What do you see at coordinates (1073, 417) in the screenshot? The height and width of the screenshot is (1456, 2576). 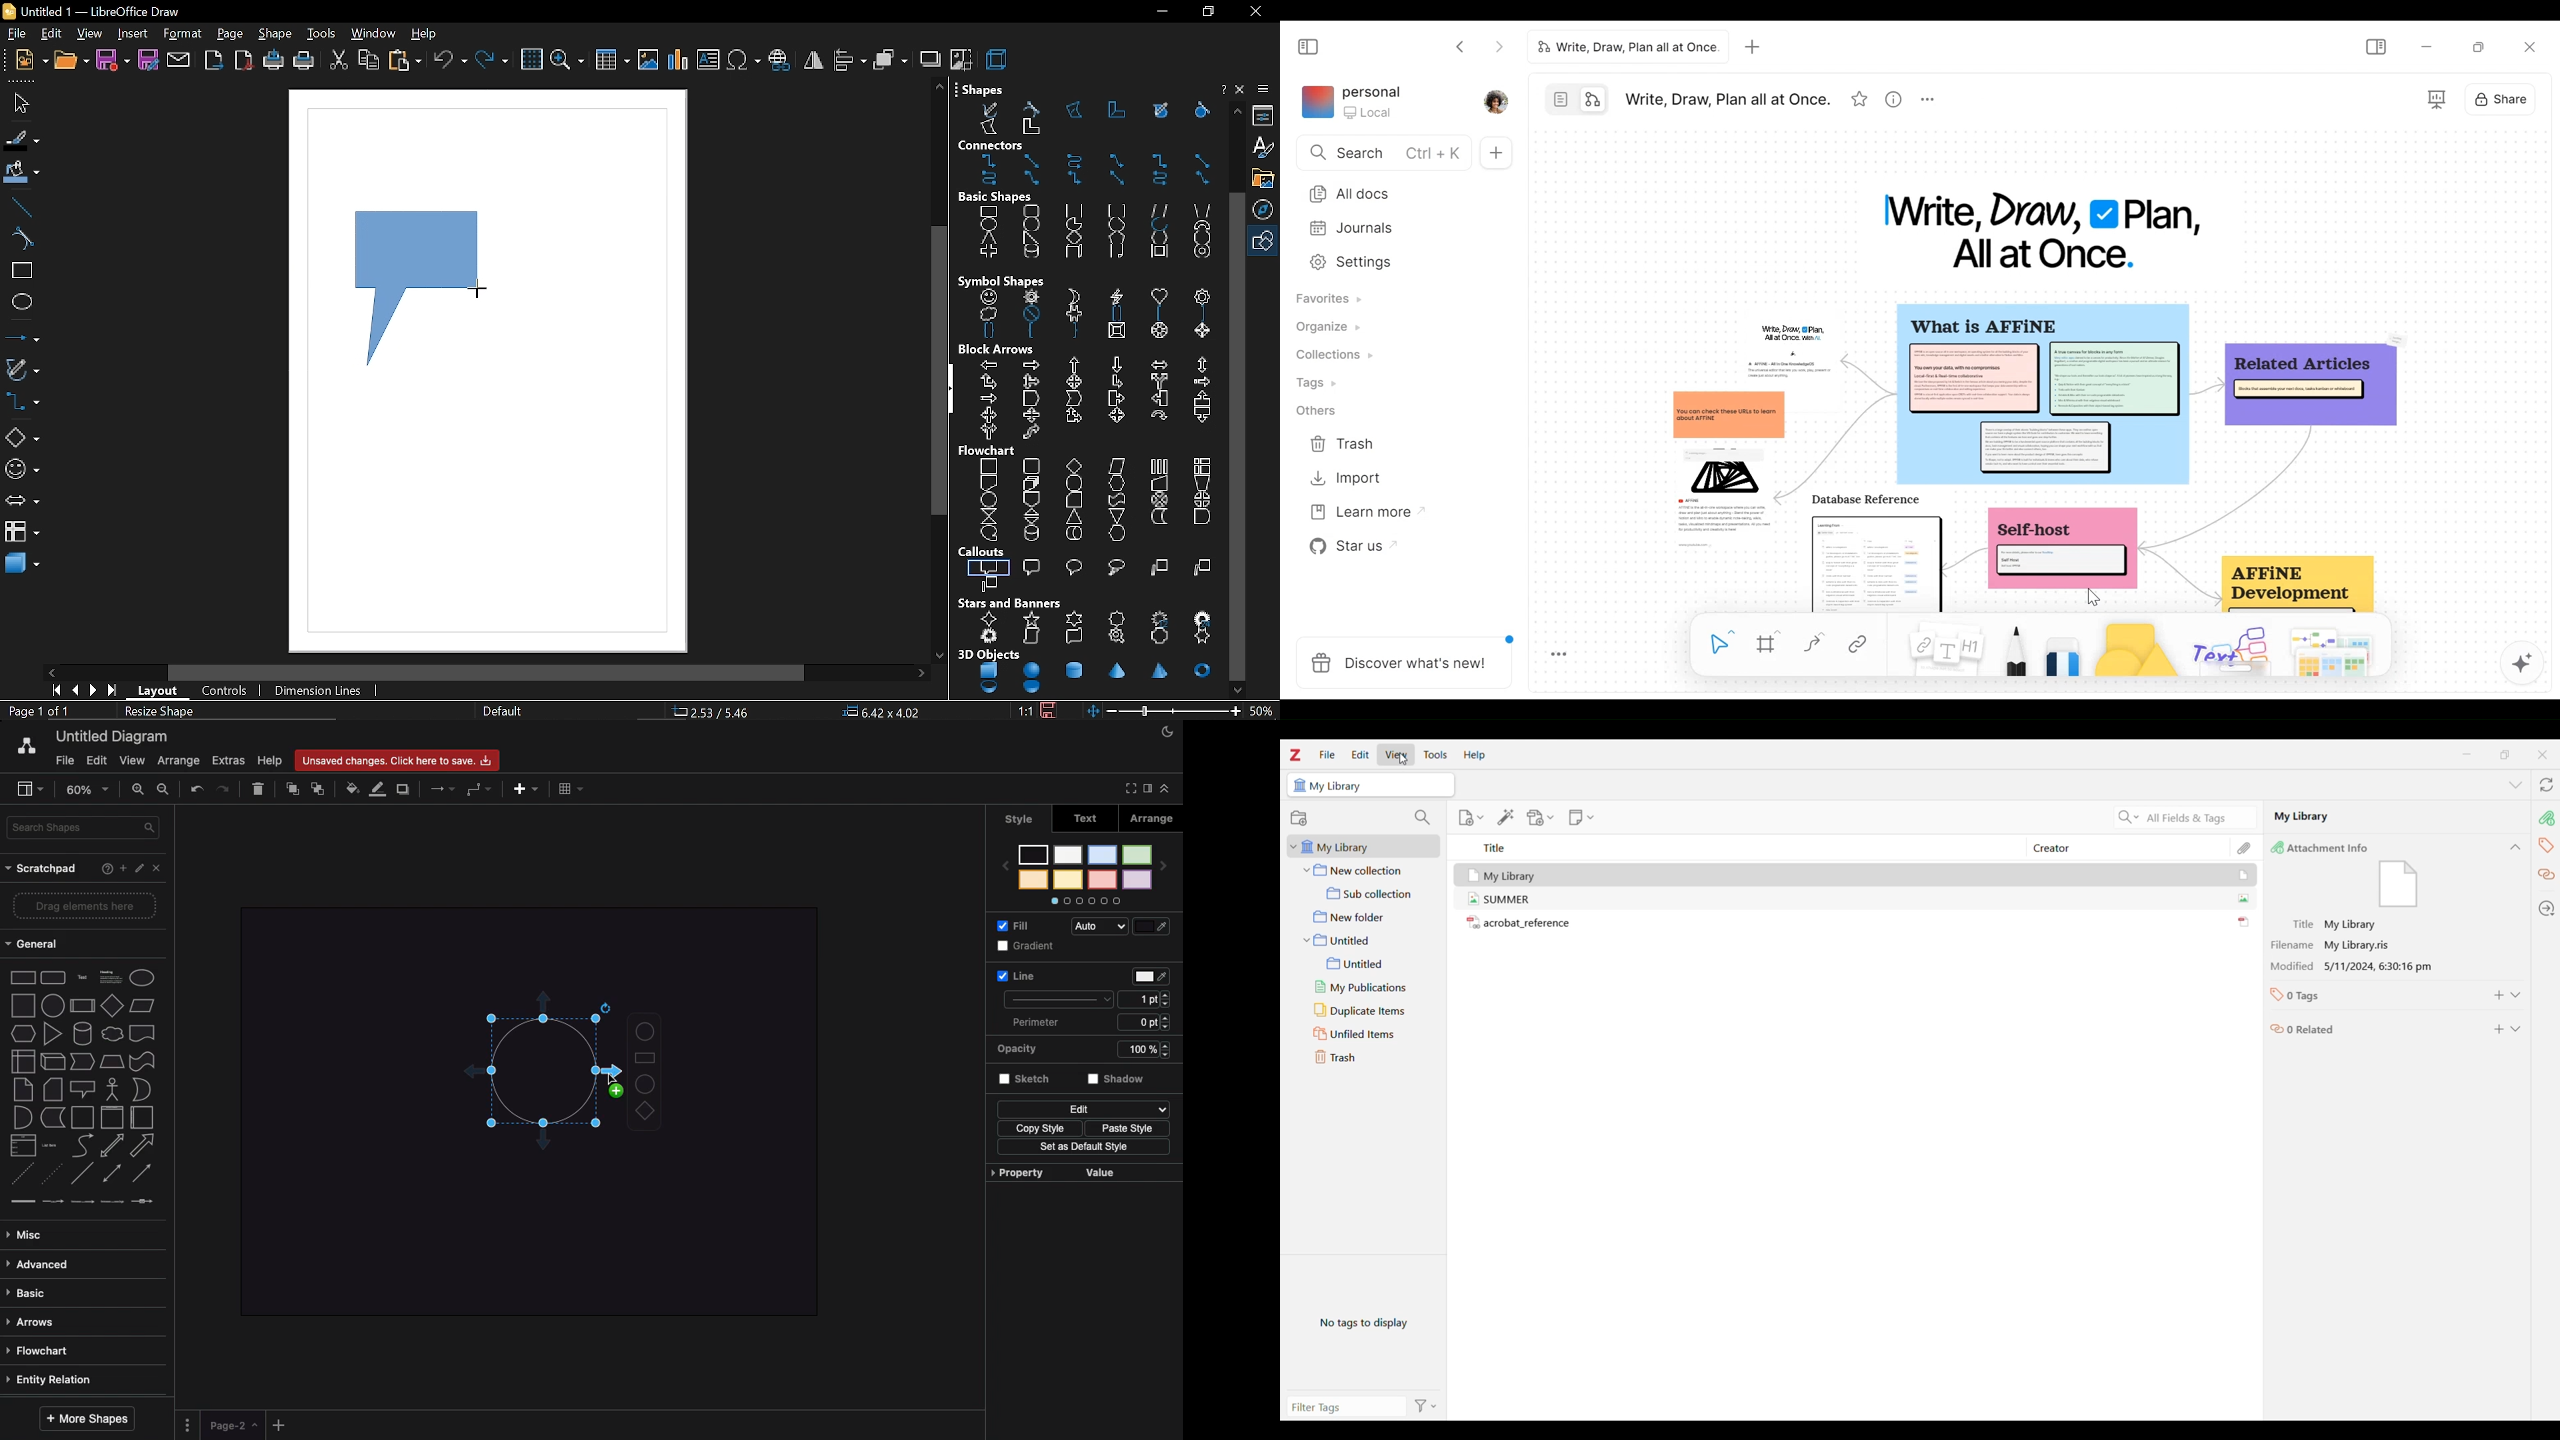 I see `up and right arrow callout` at bounding box center [1073, 417].